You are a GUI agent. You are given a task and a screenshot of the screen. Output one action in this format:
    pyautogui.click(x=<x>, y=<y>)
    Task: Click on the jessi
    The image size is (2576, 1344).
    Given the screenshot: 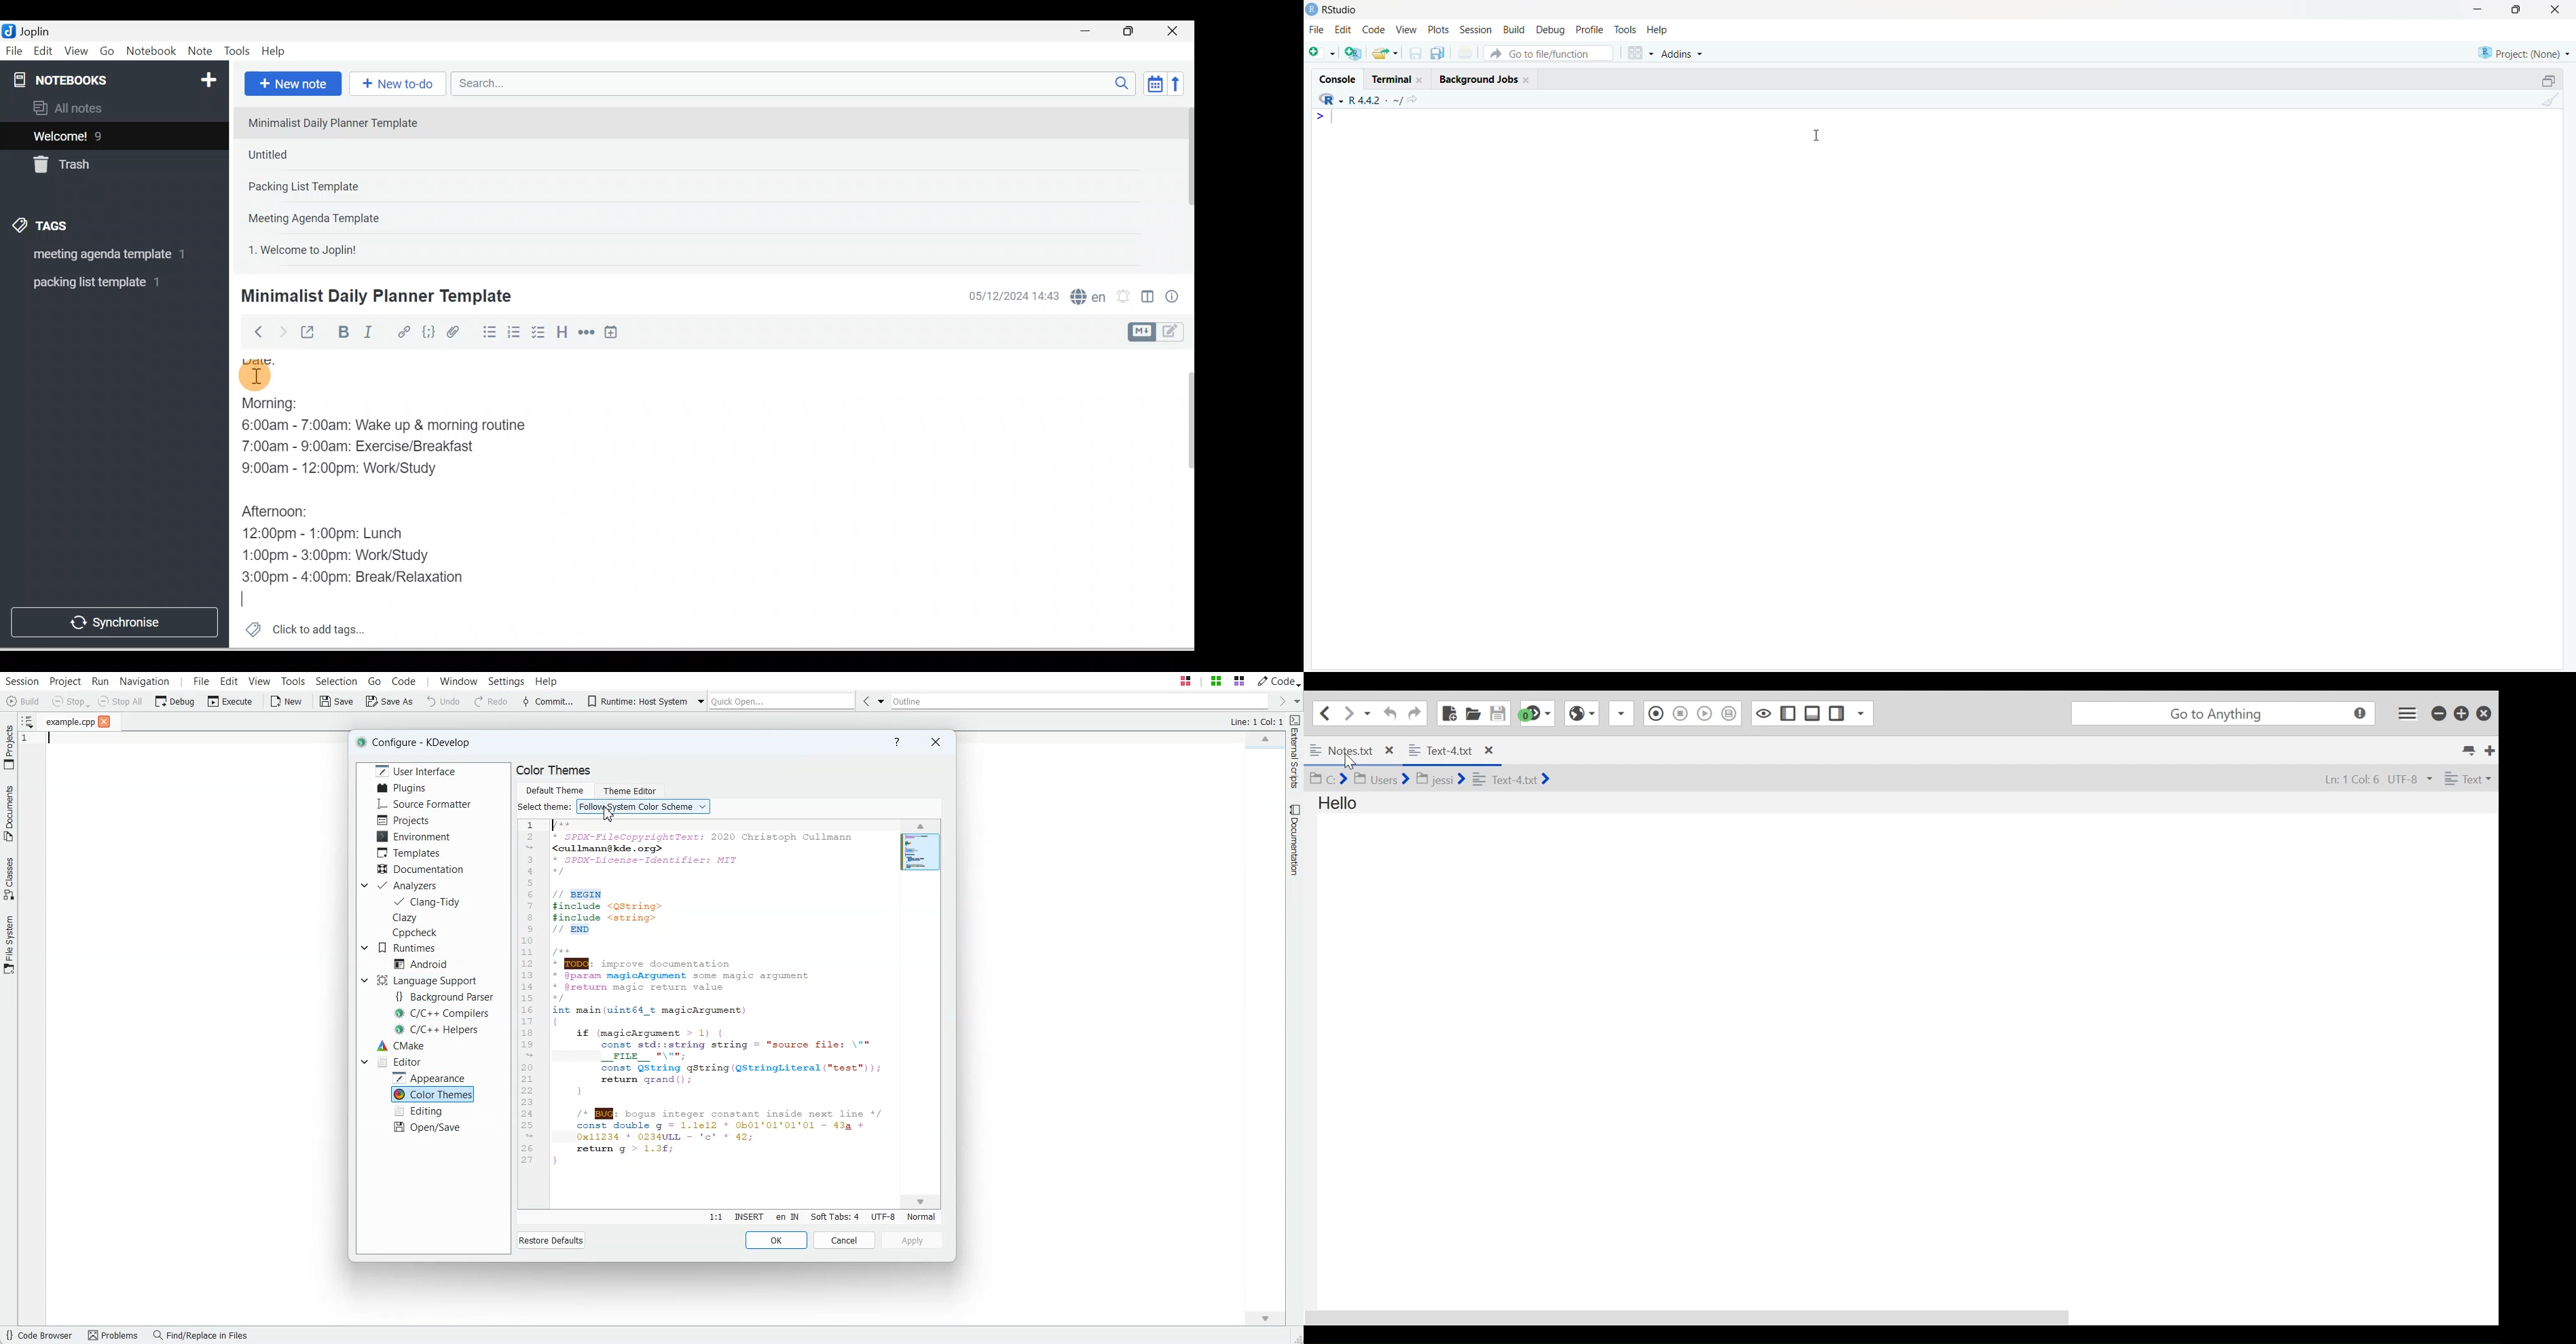 What is the action you would take?
    pyautogui.click(x=1442, y=777)
    